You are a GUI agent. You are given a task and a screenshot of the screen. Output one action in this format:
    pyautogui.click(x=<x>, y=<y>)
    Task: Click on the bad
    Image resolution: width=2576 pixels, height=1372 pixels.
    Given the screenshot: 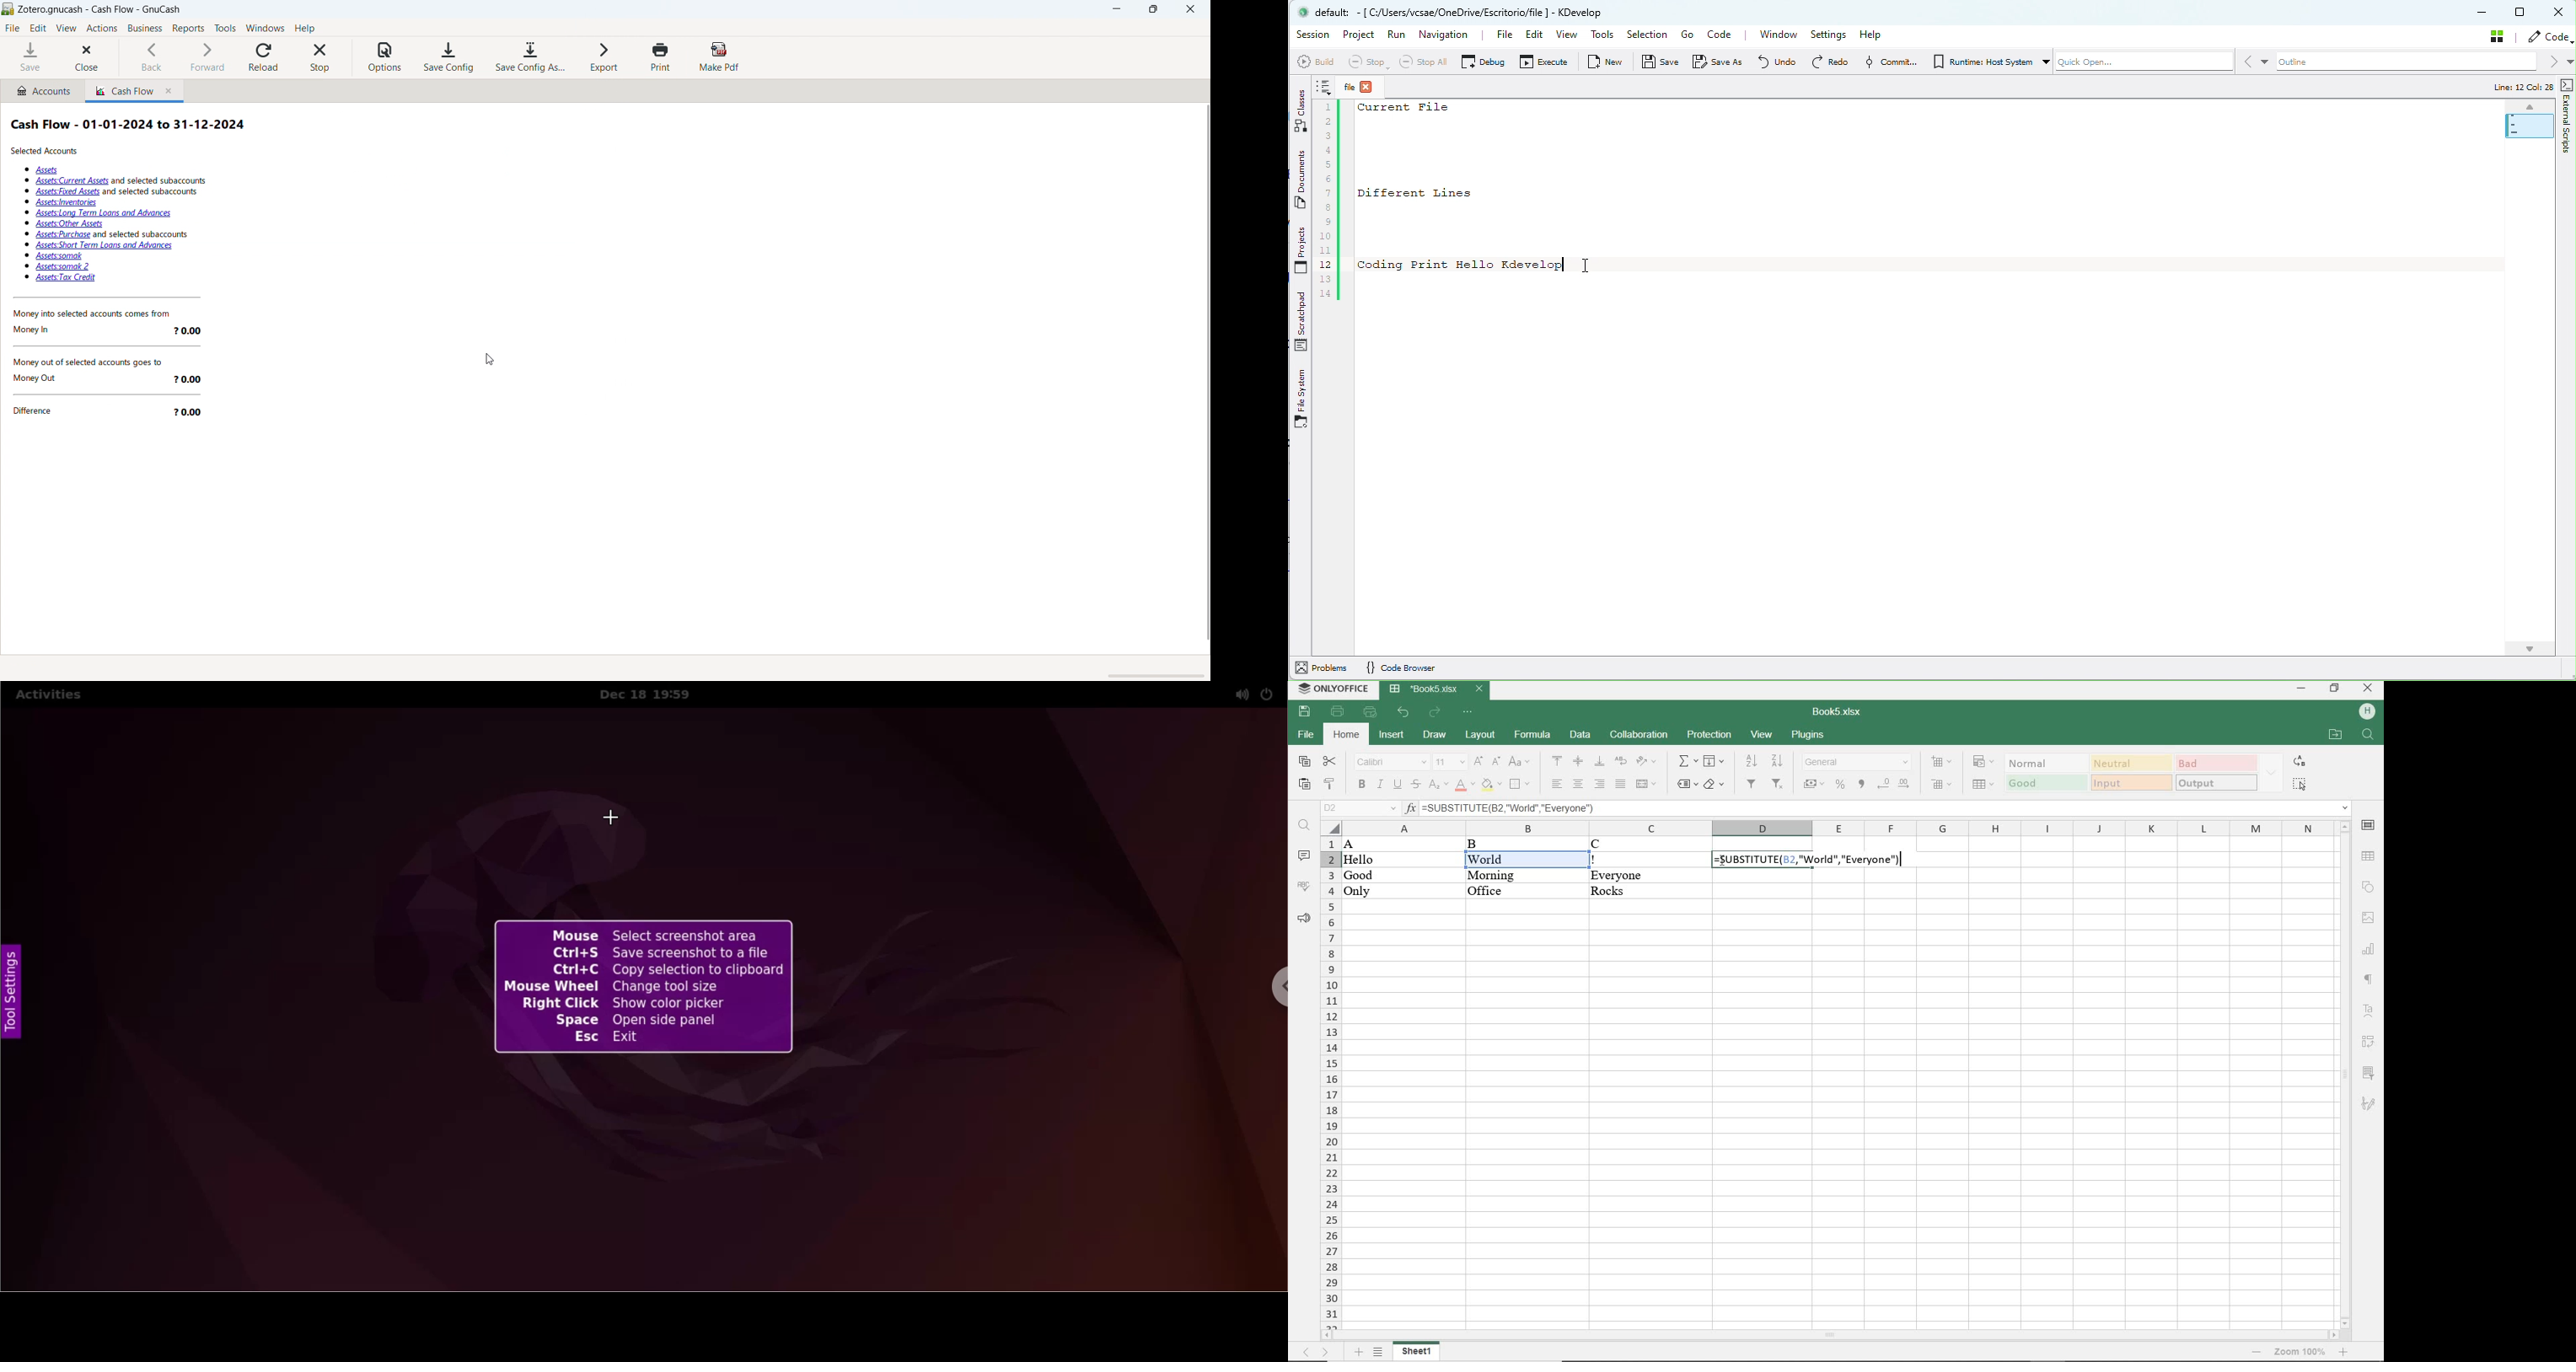 What is the action you would take?
    pyautogui.click(x=2215, y=763)
    